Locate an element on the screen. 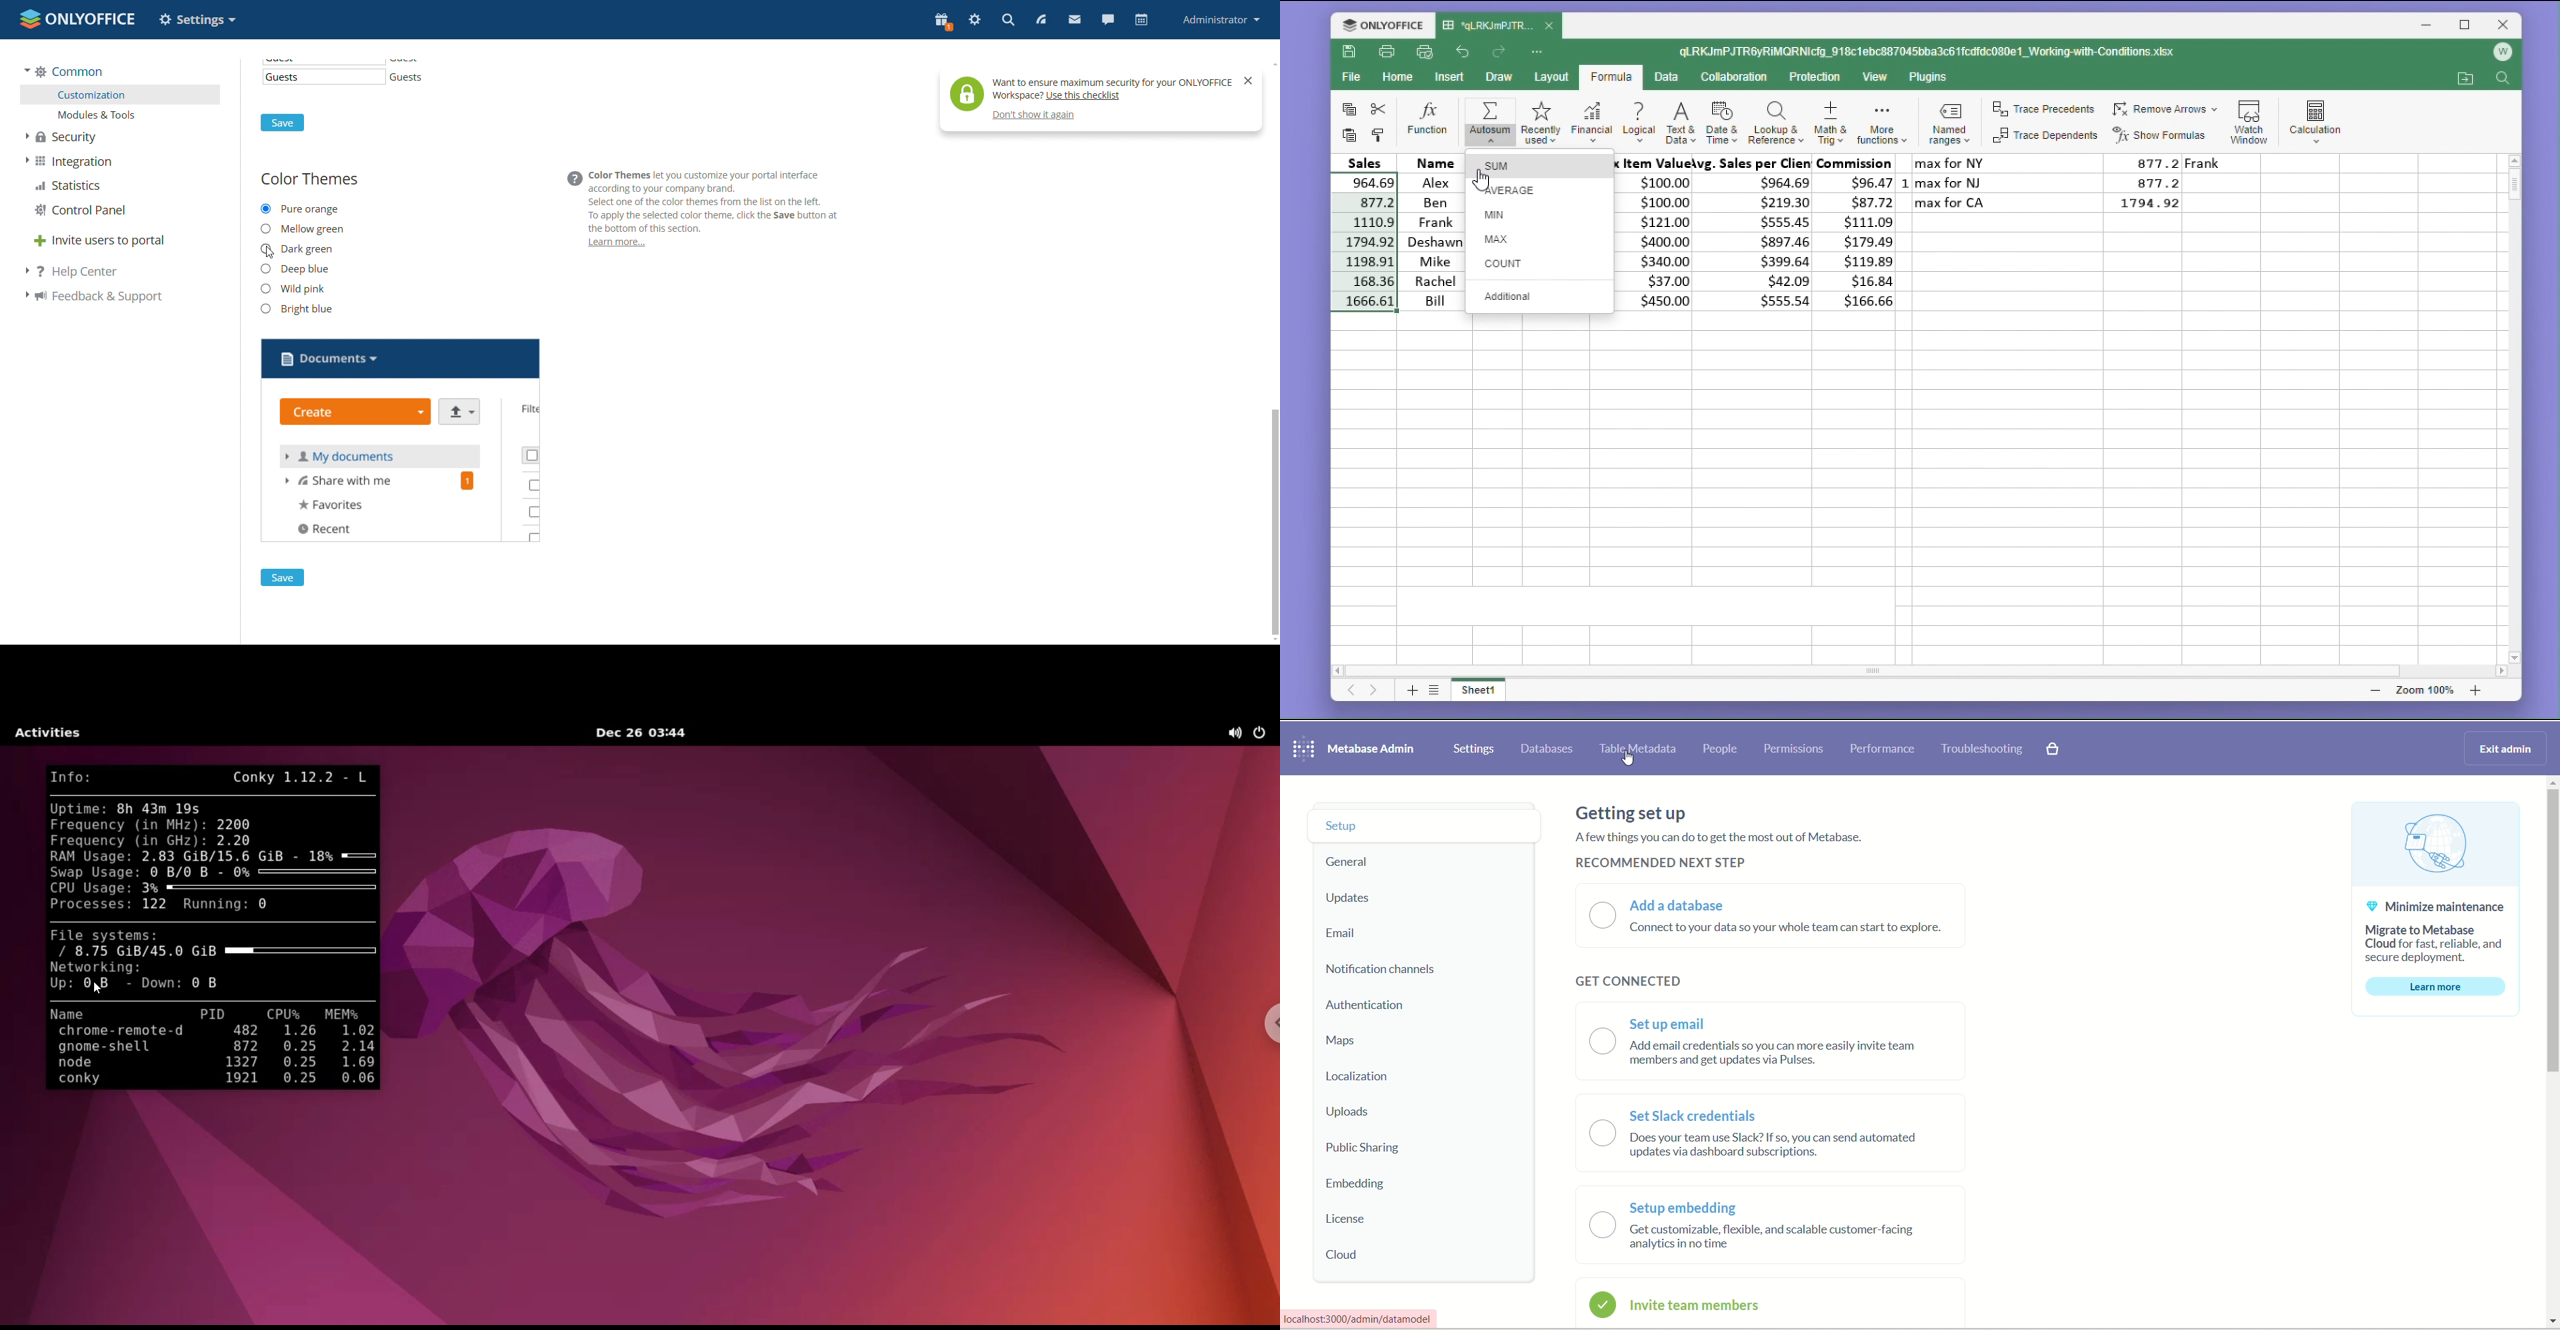 Image resolution: width=2576 pixels, height=1344 pixels. mail is located at coordinates (1075, 19).